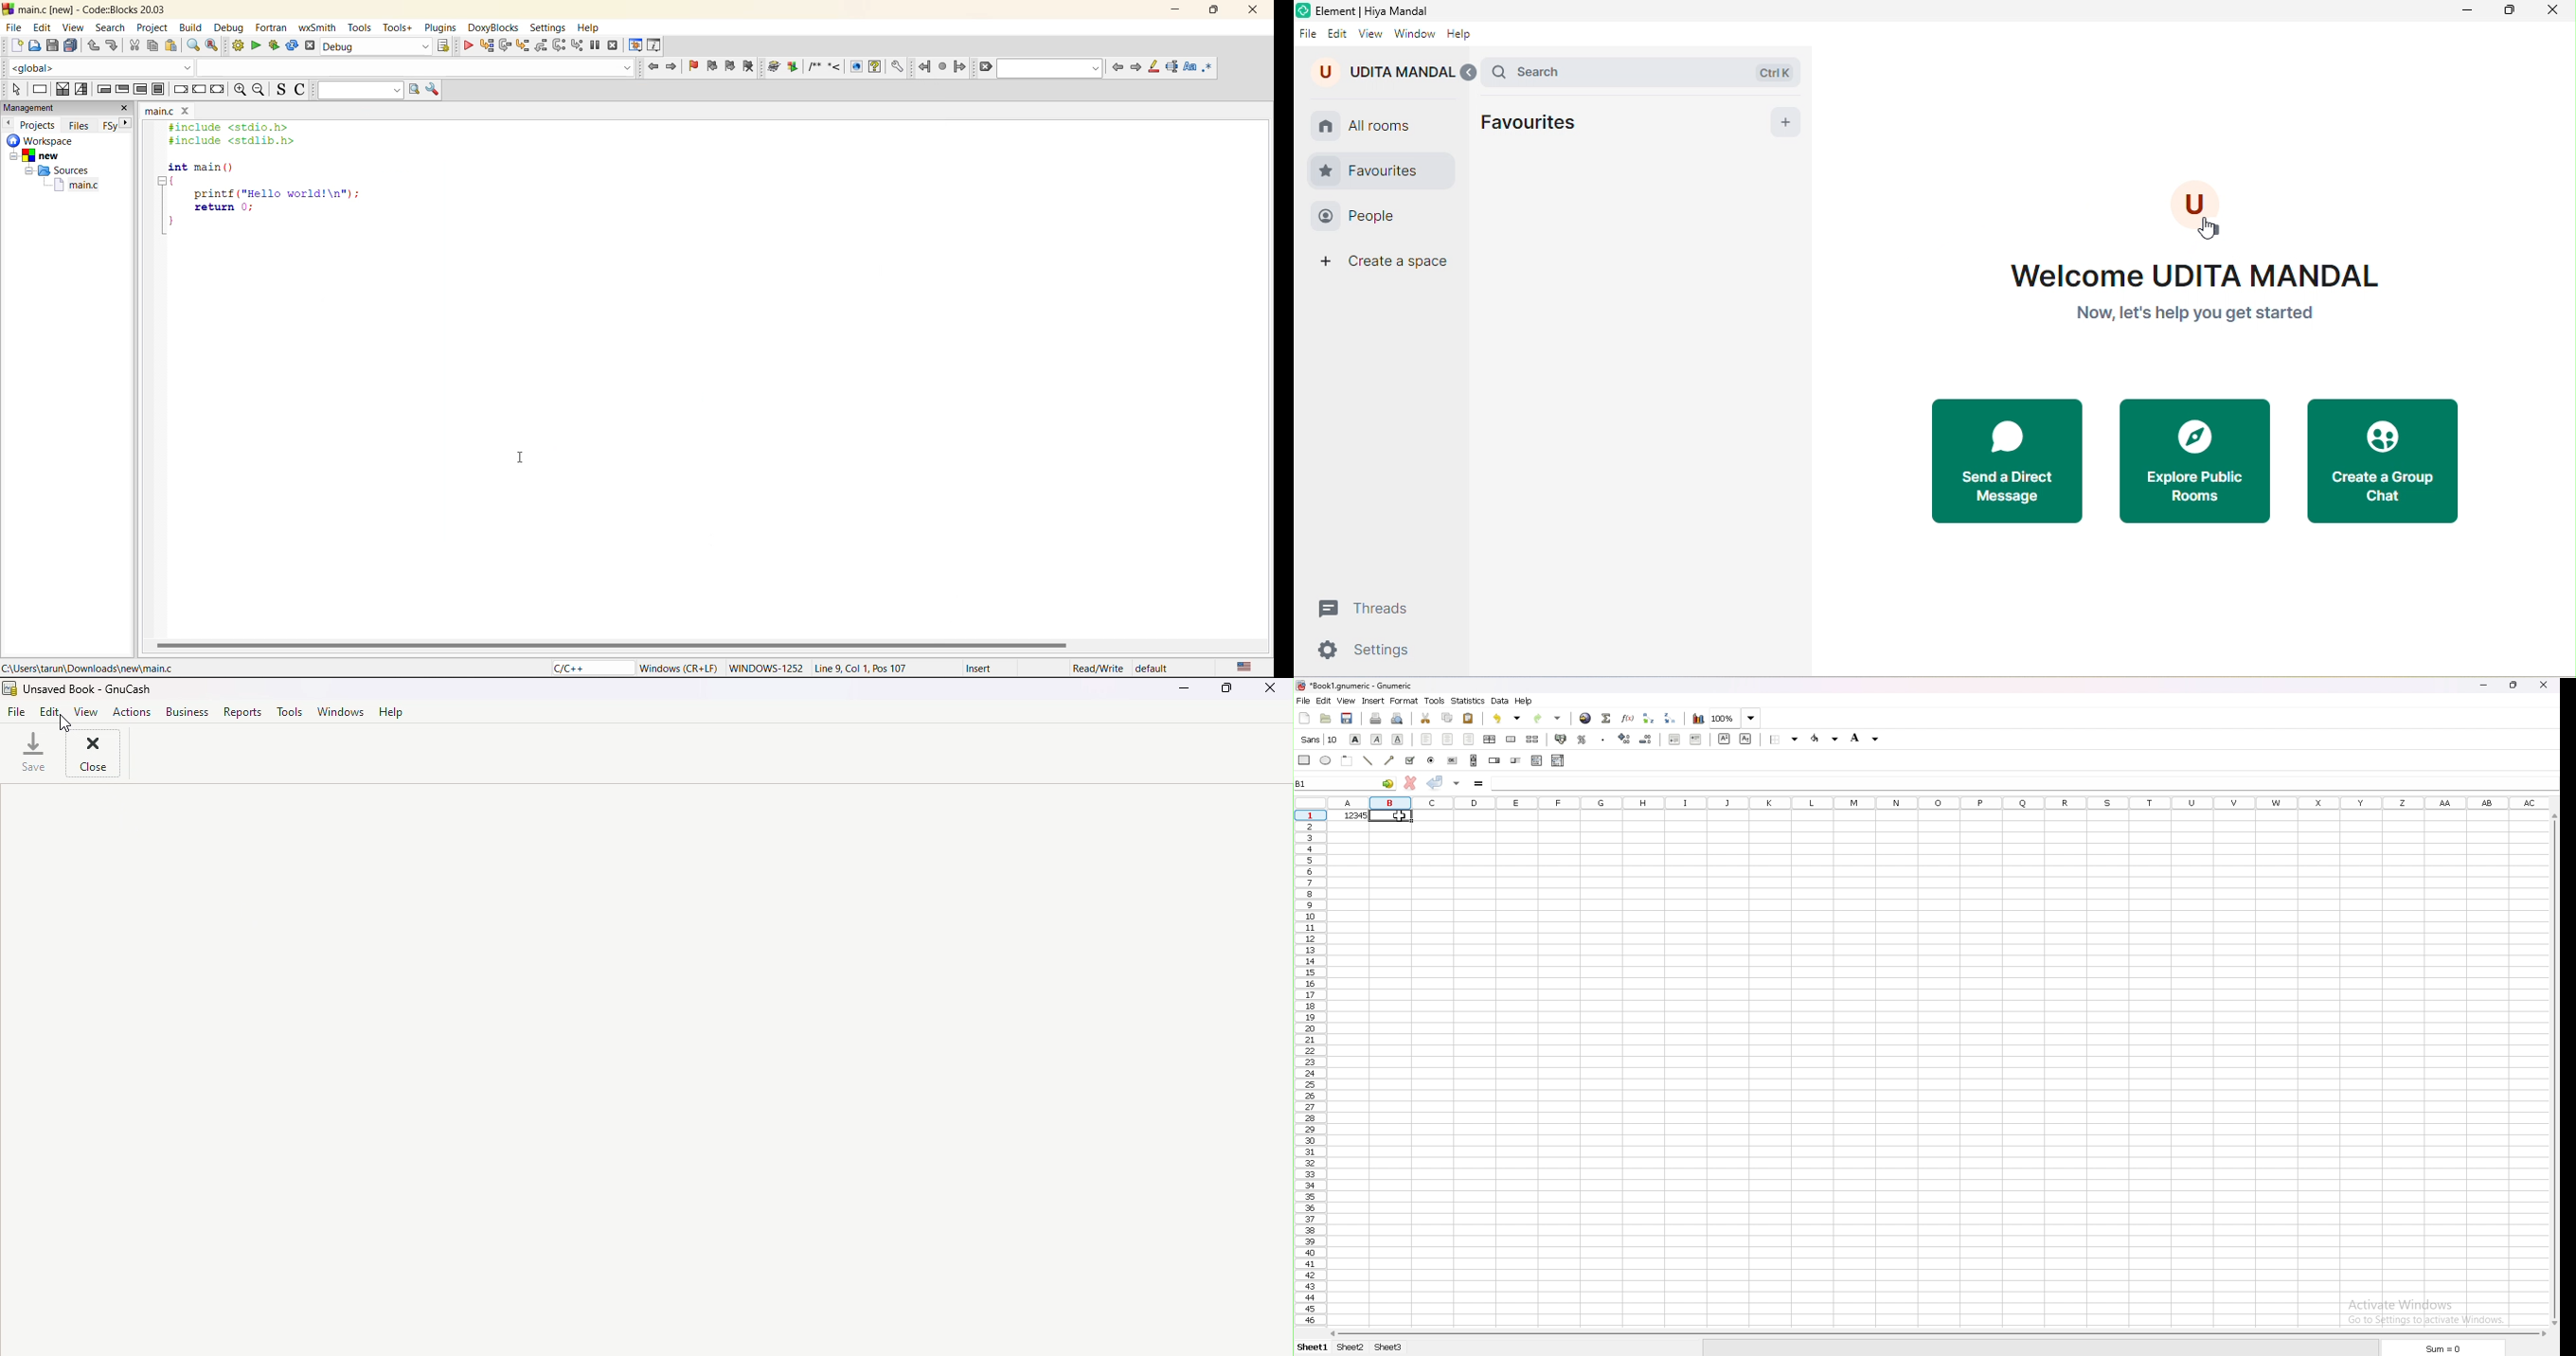 The image size is (2576, 1372). Describe the element at coordinates (60, 185) in the screenshot. I see `main.c` at that location.